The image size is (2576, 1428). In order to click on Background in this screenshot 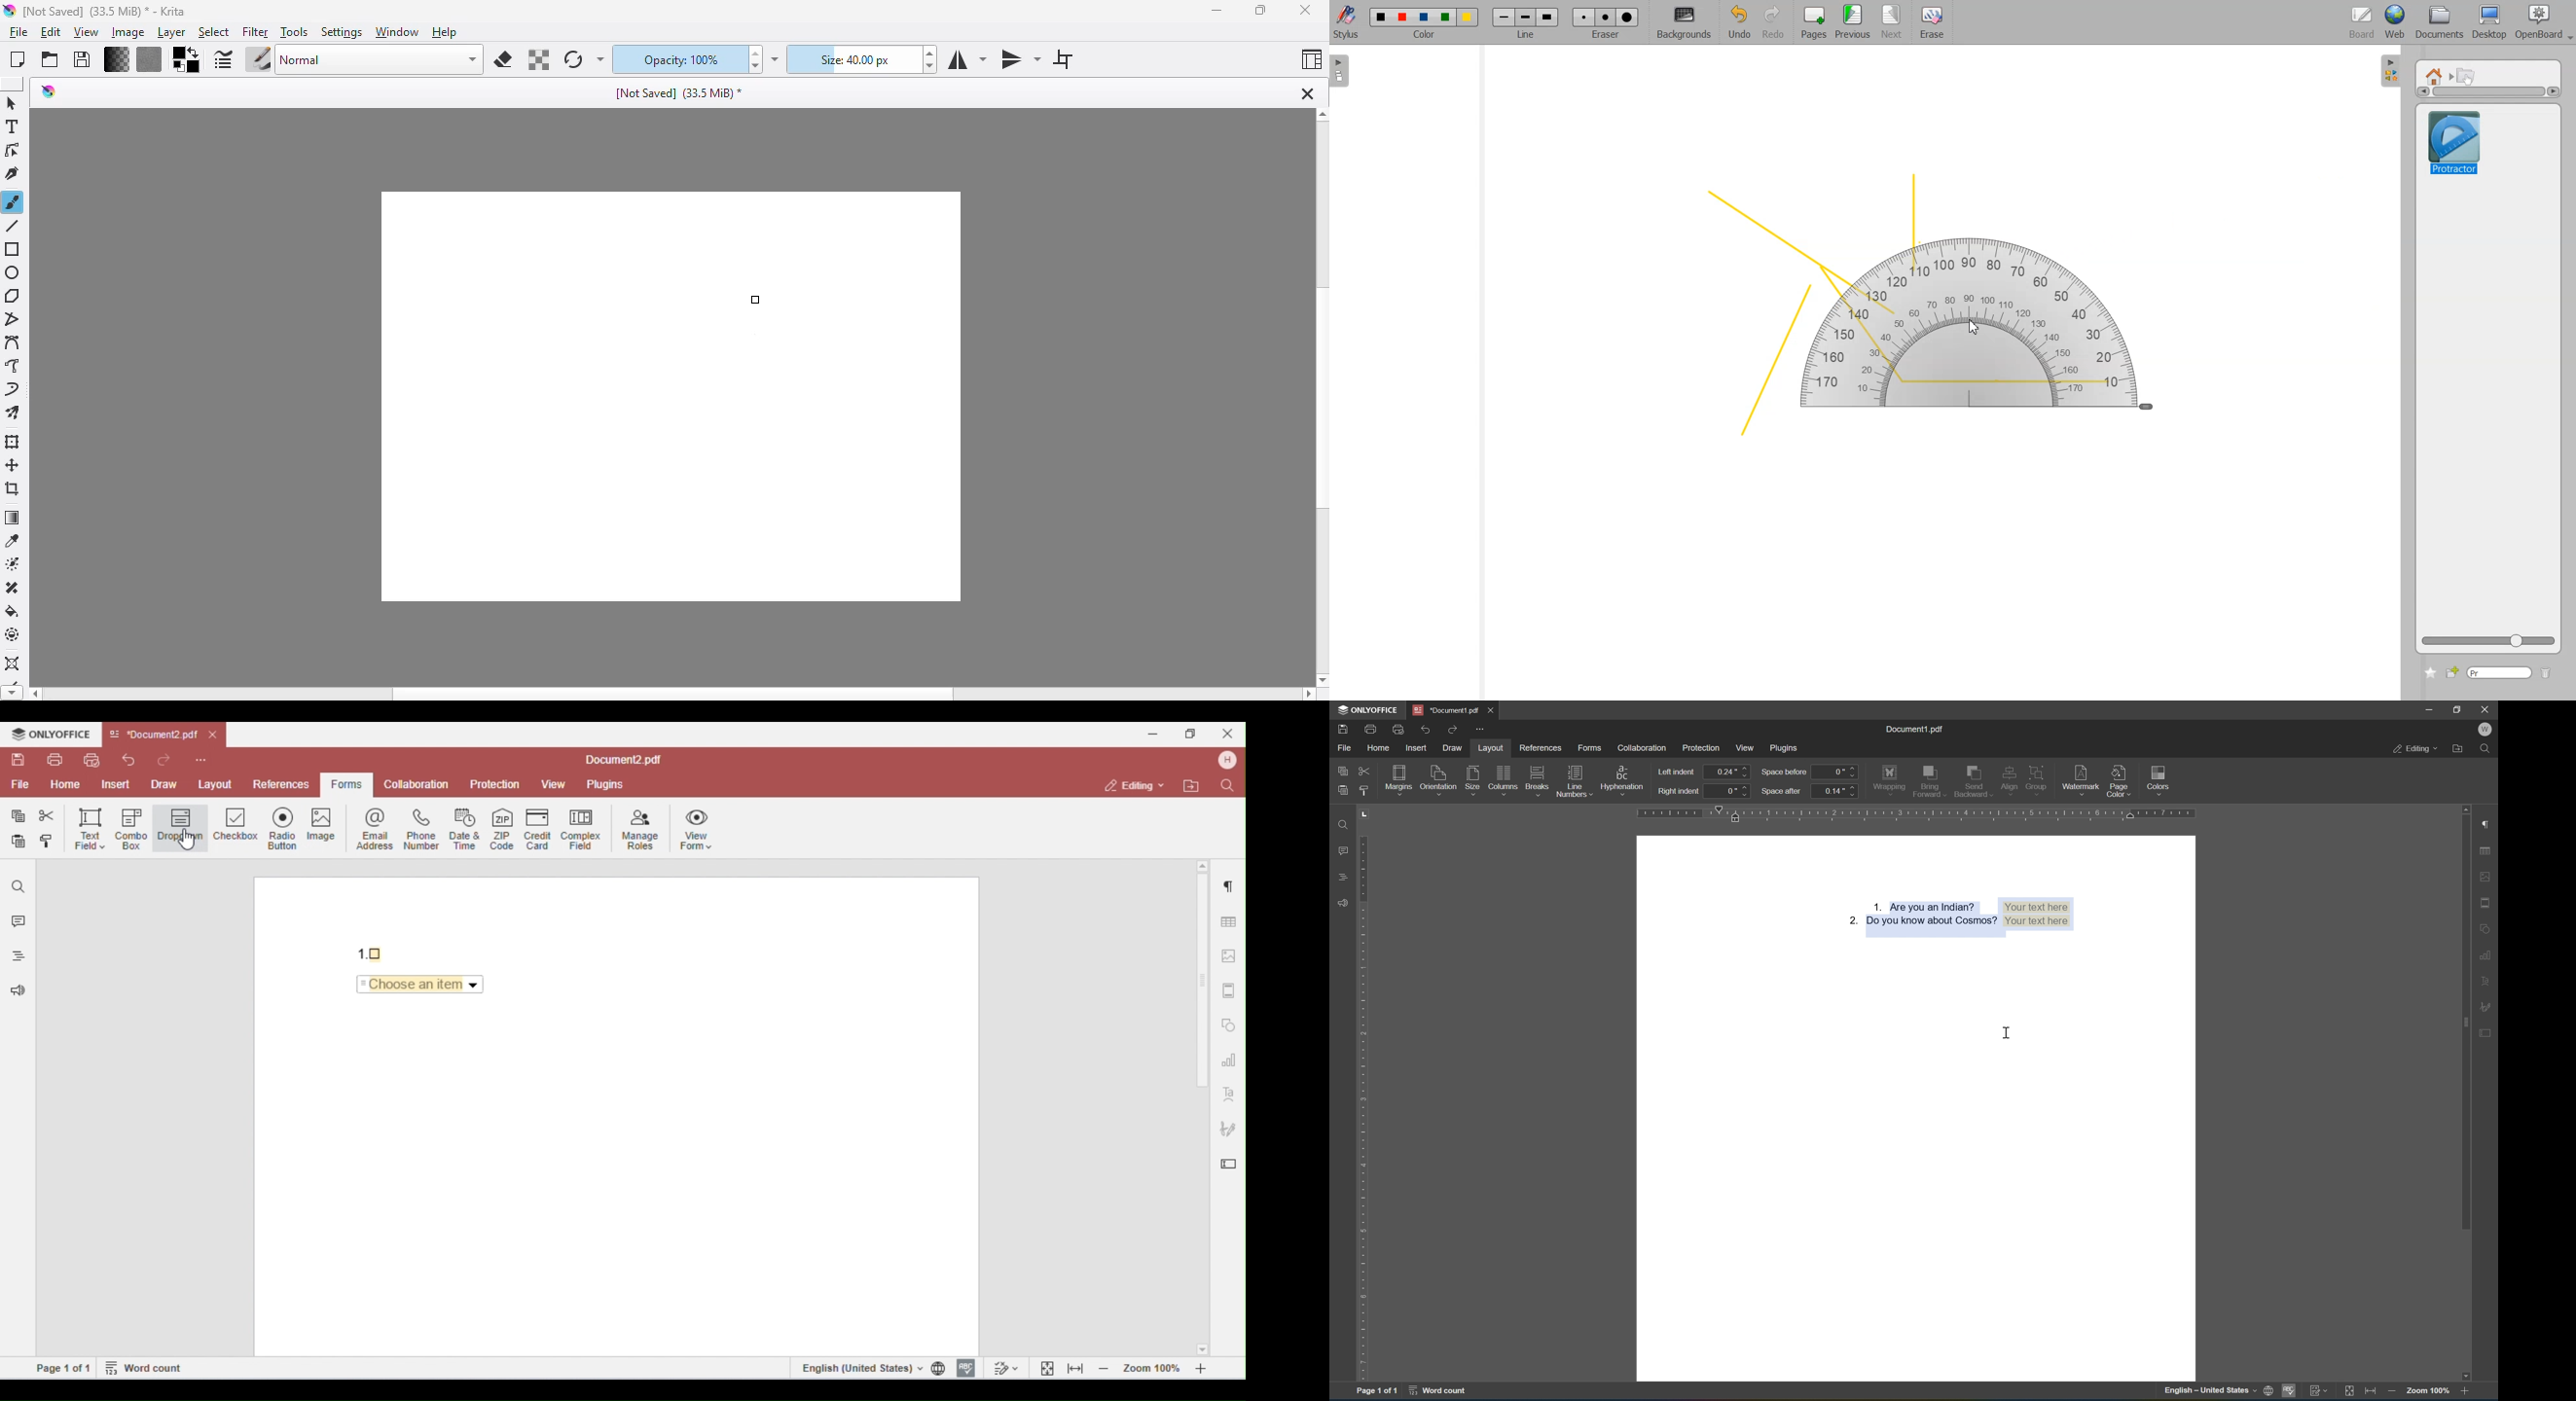, I will do `click(1684, 23)`.